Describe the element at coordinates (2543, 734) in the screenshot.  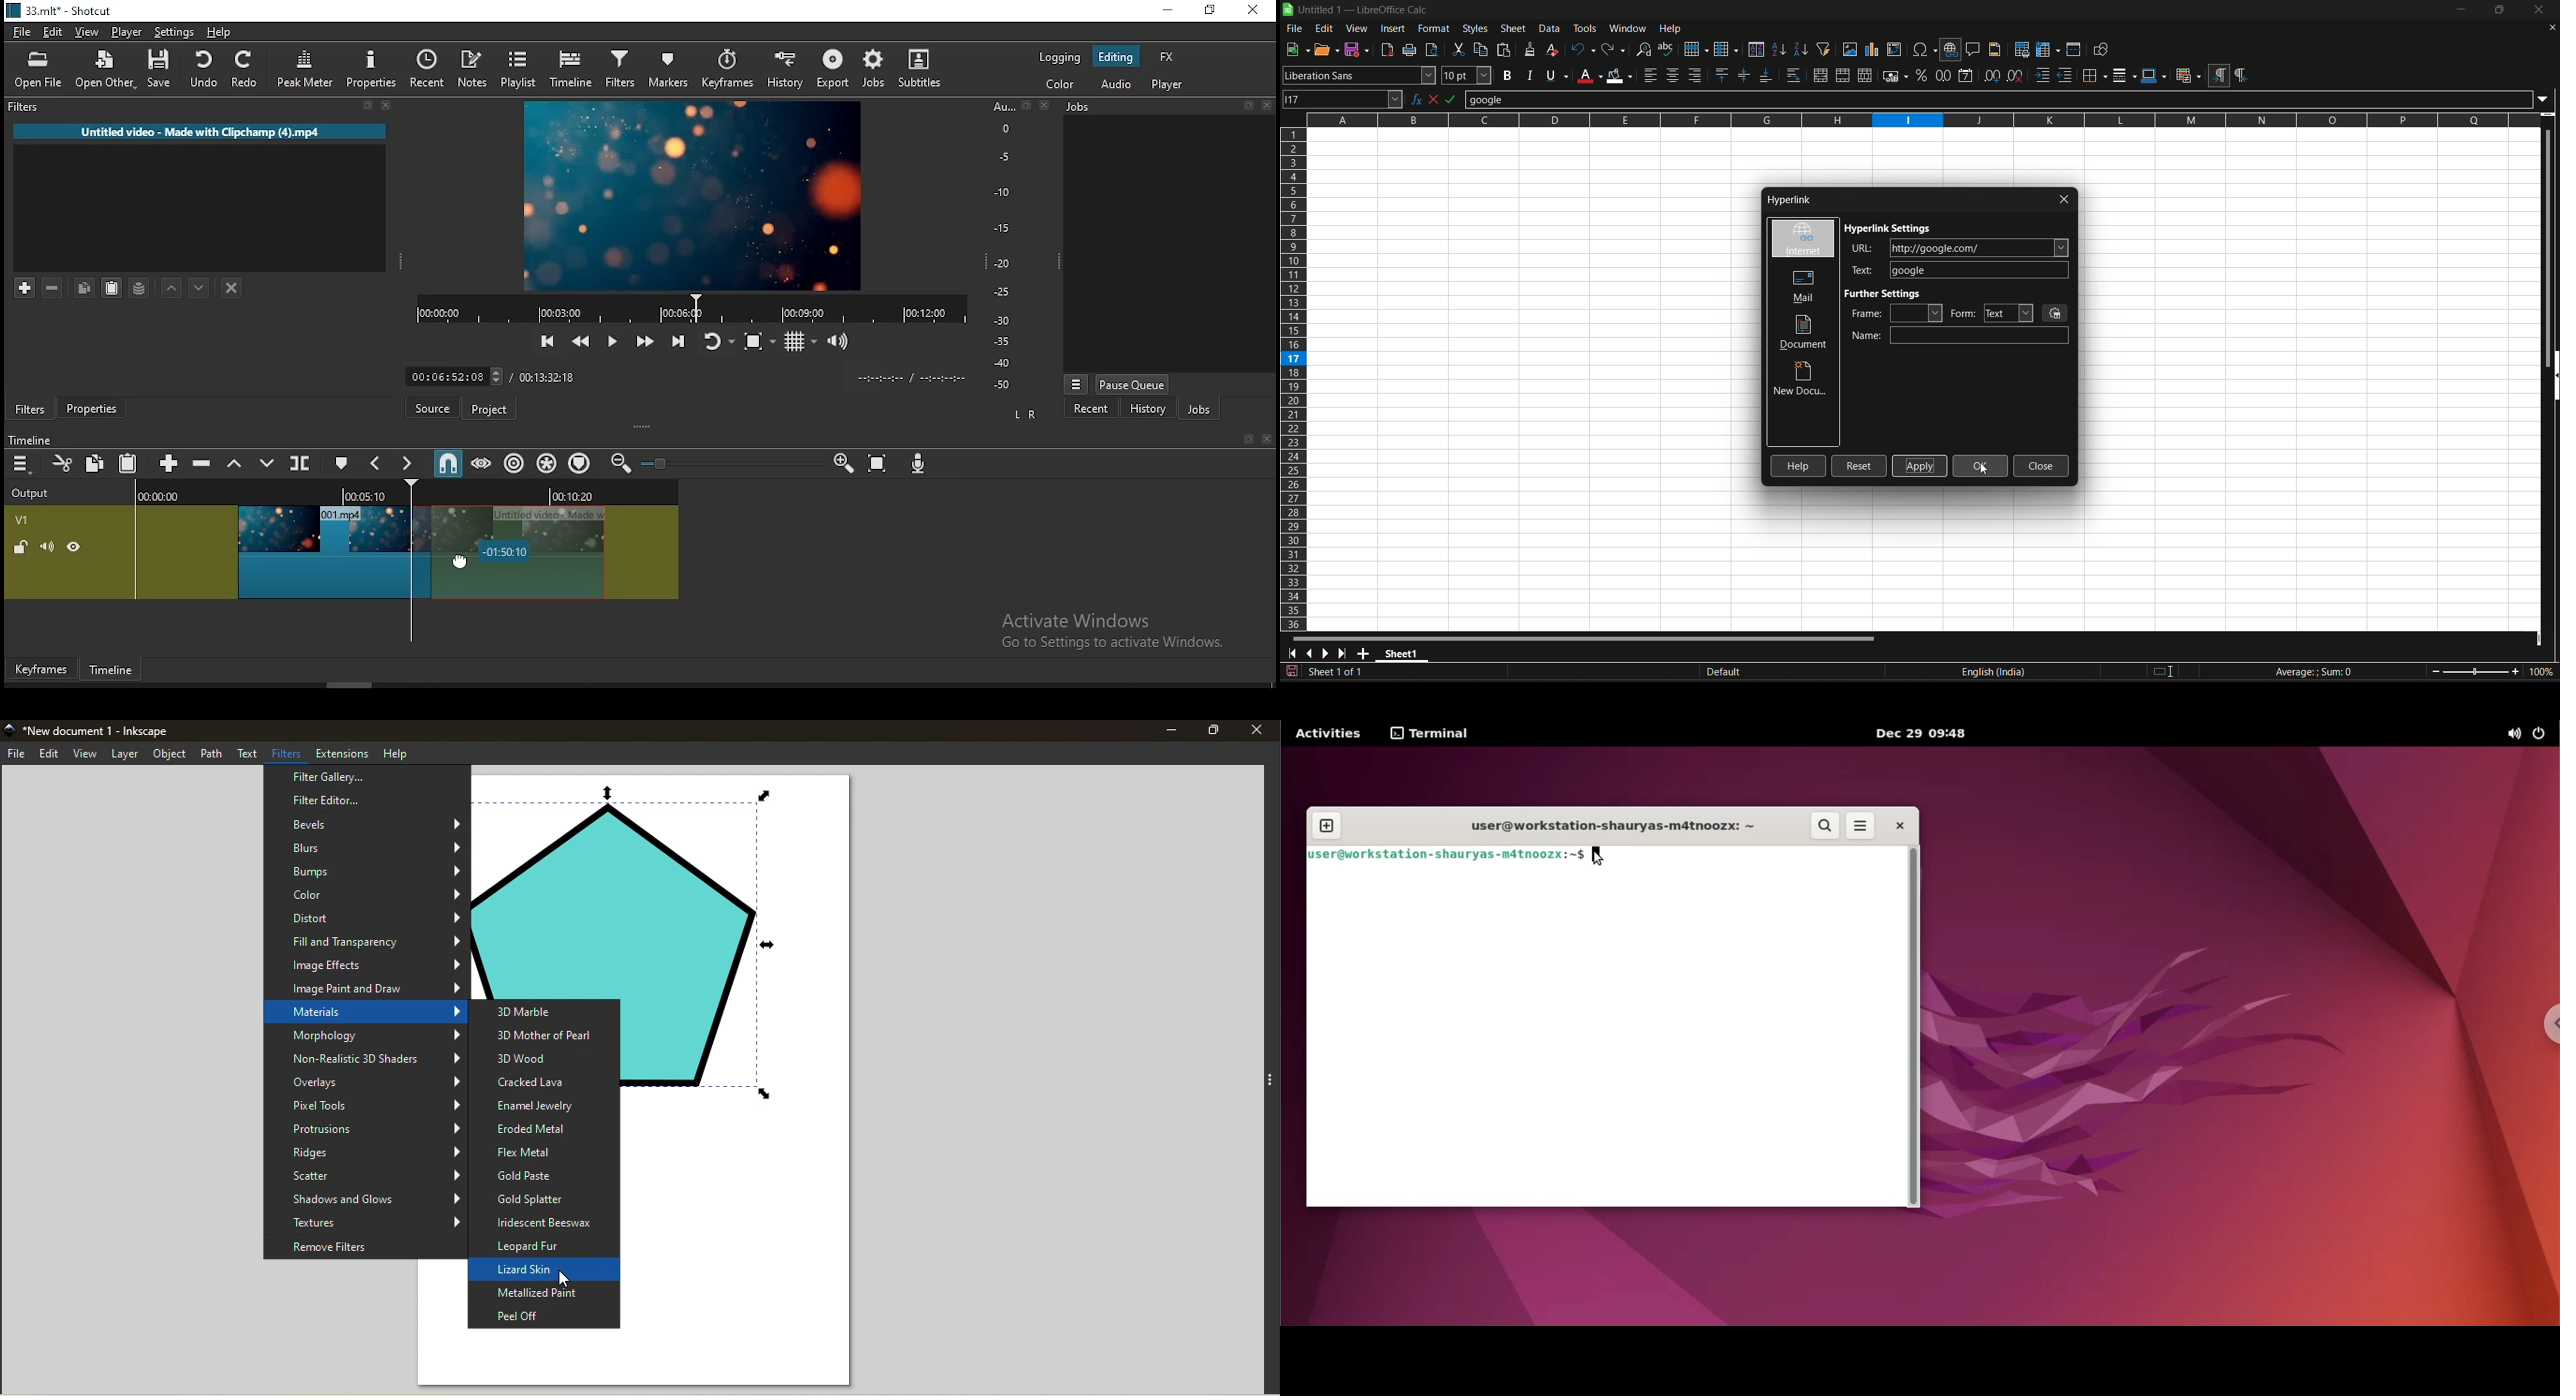
I see `power option` at that location.